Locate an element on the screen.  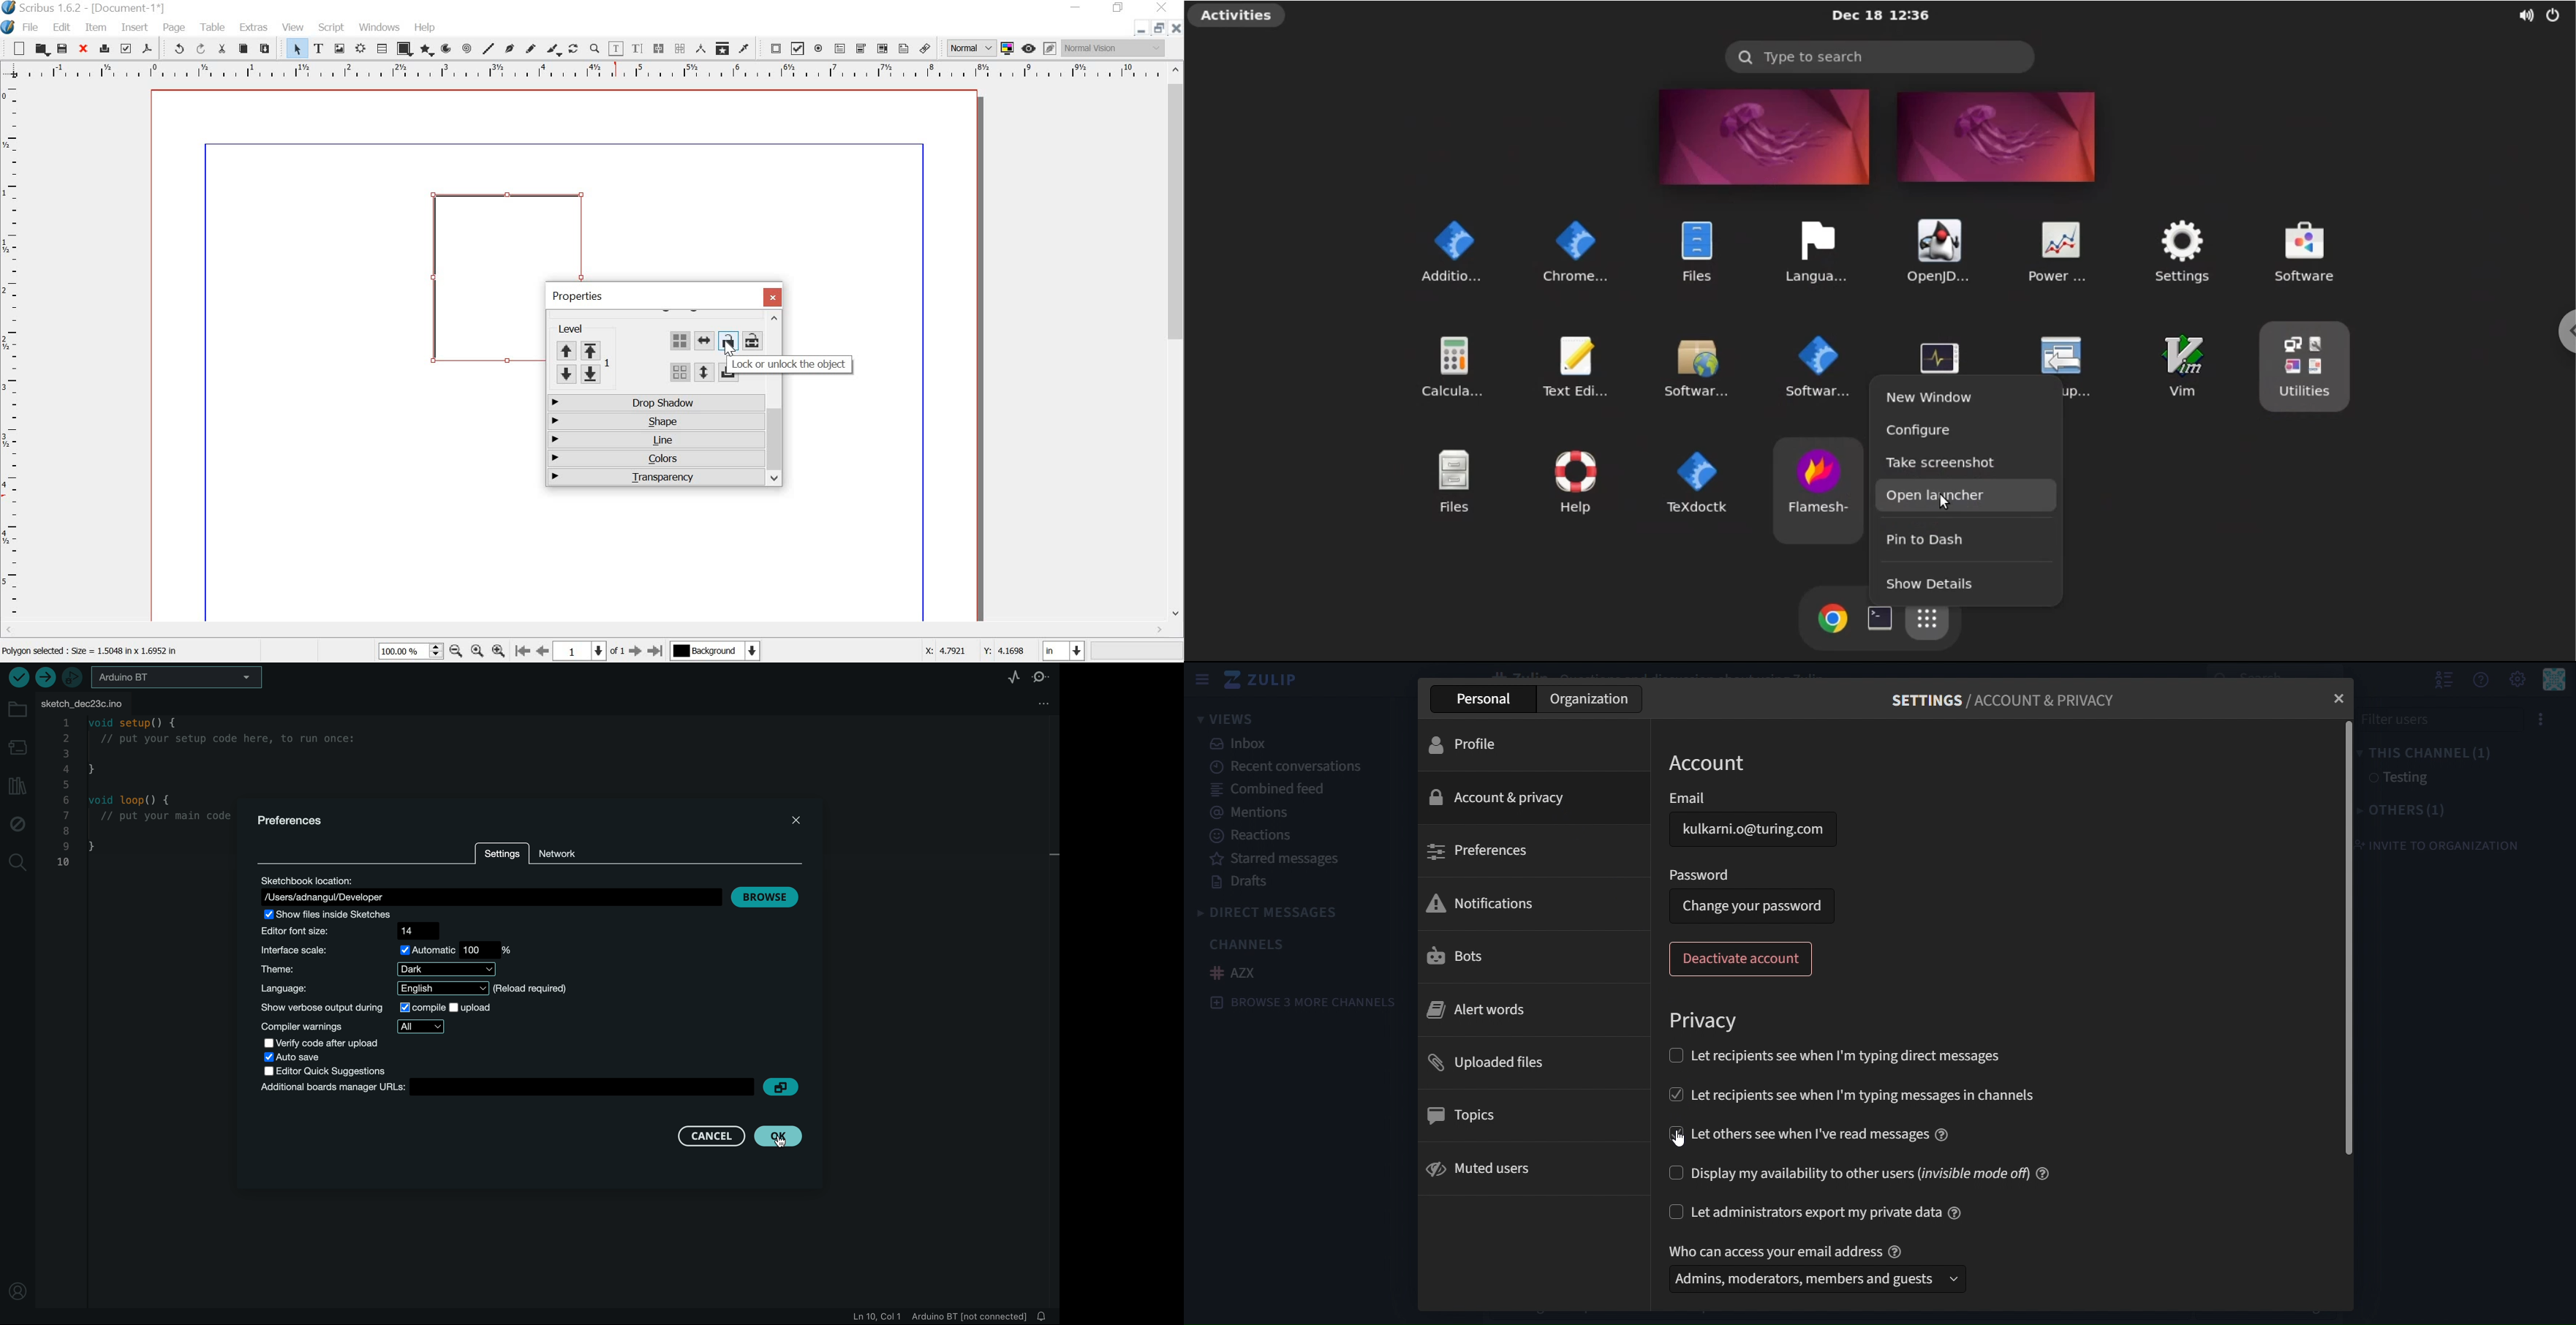
link text frames is located at coordinates (659, 49).